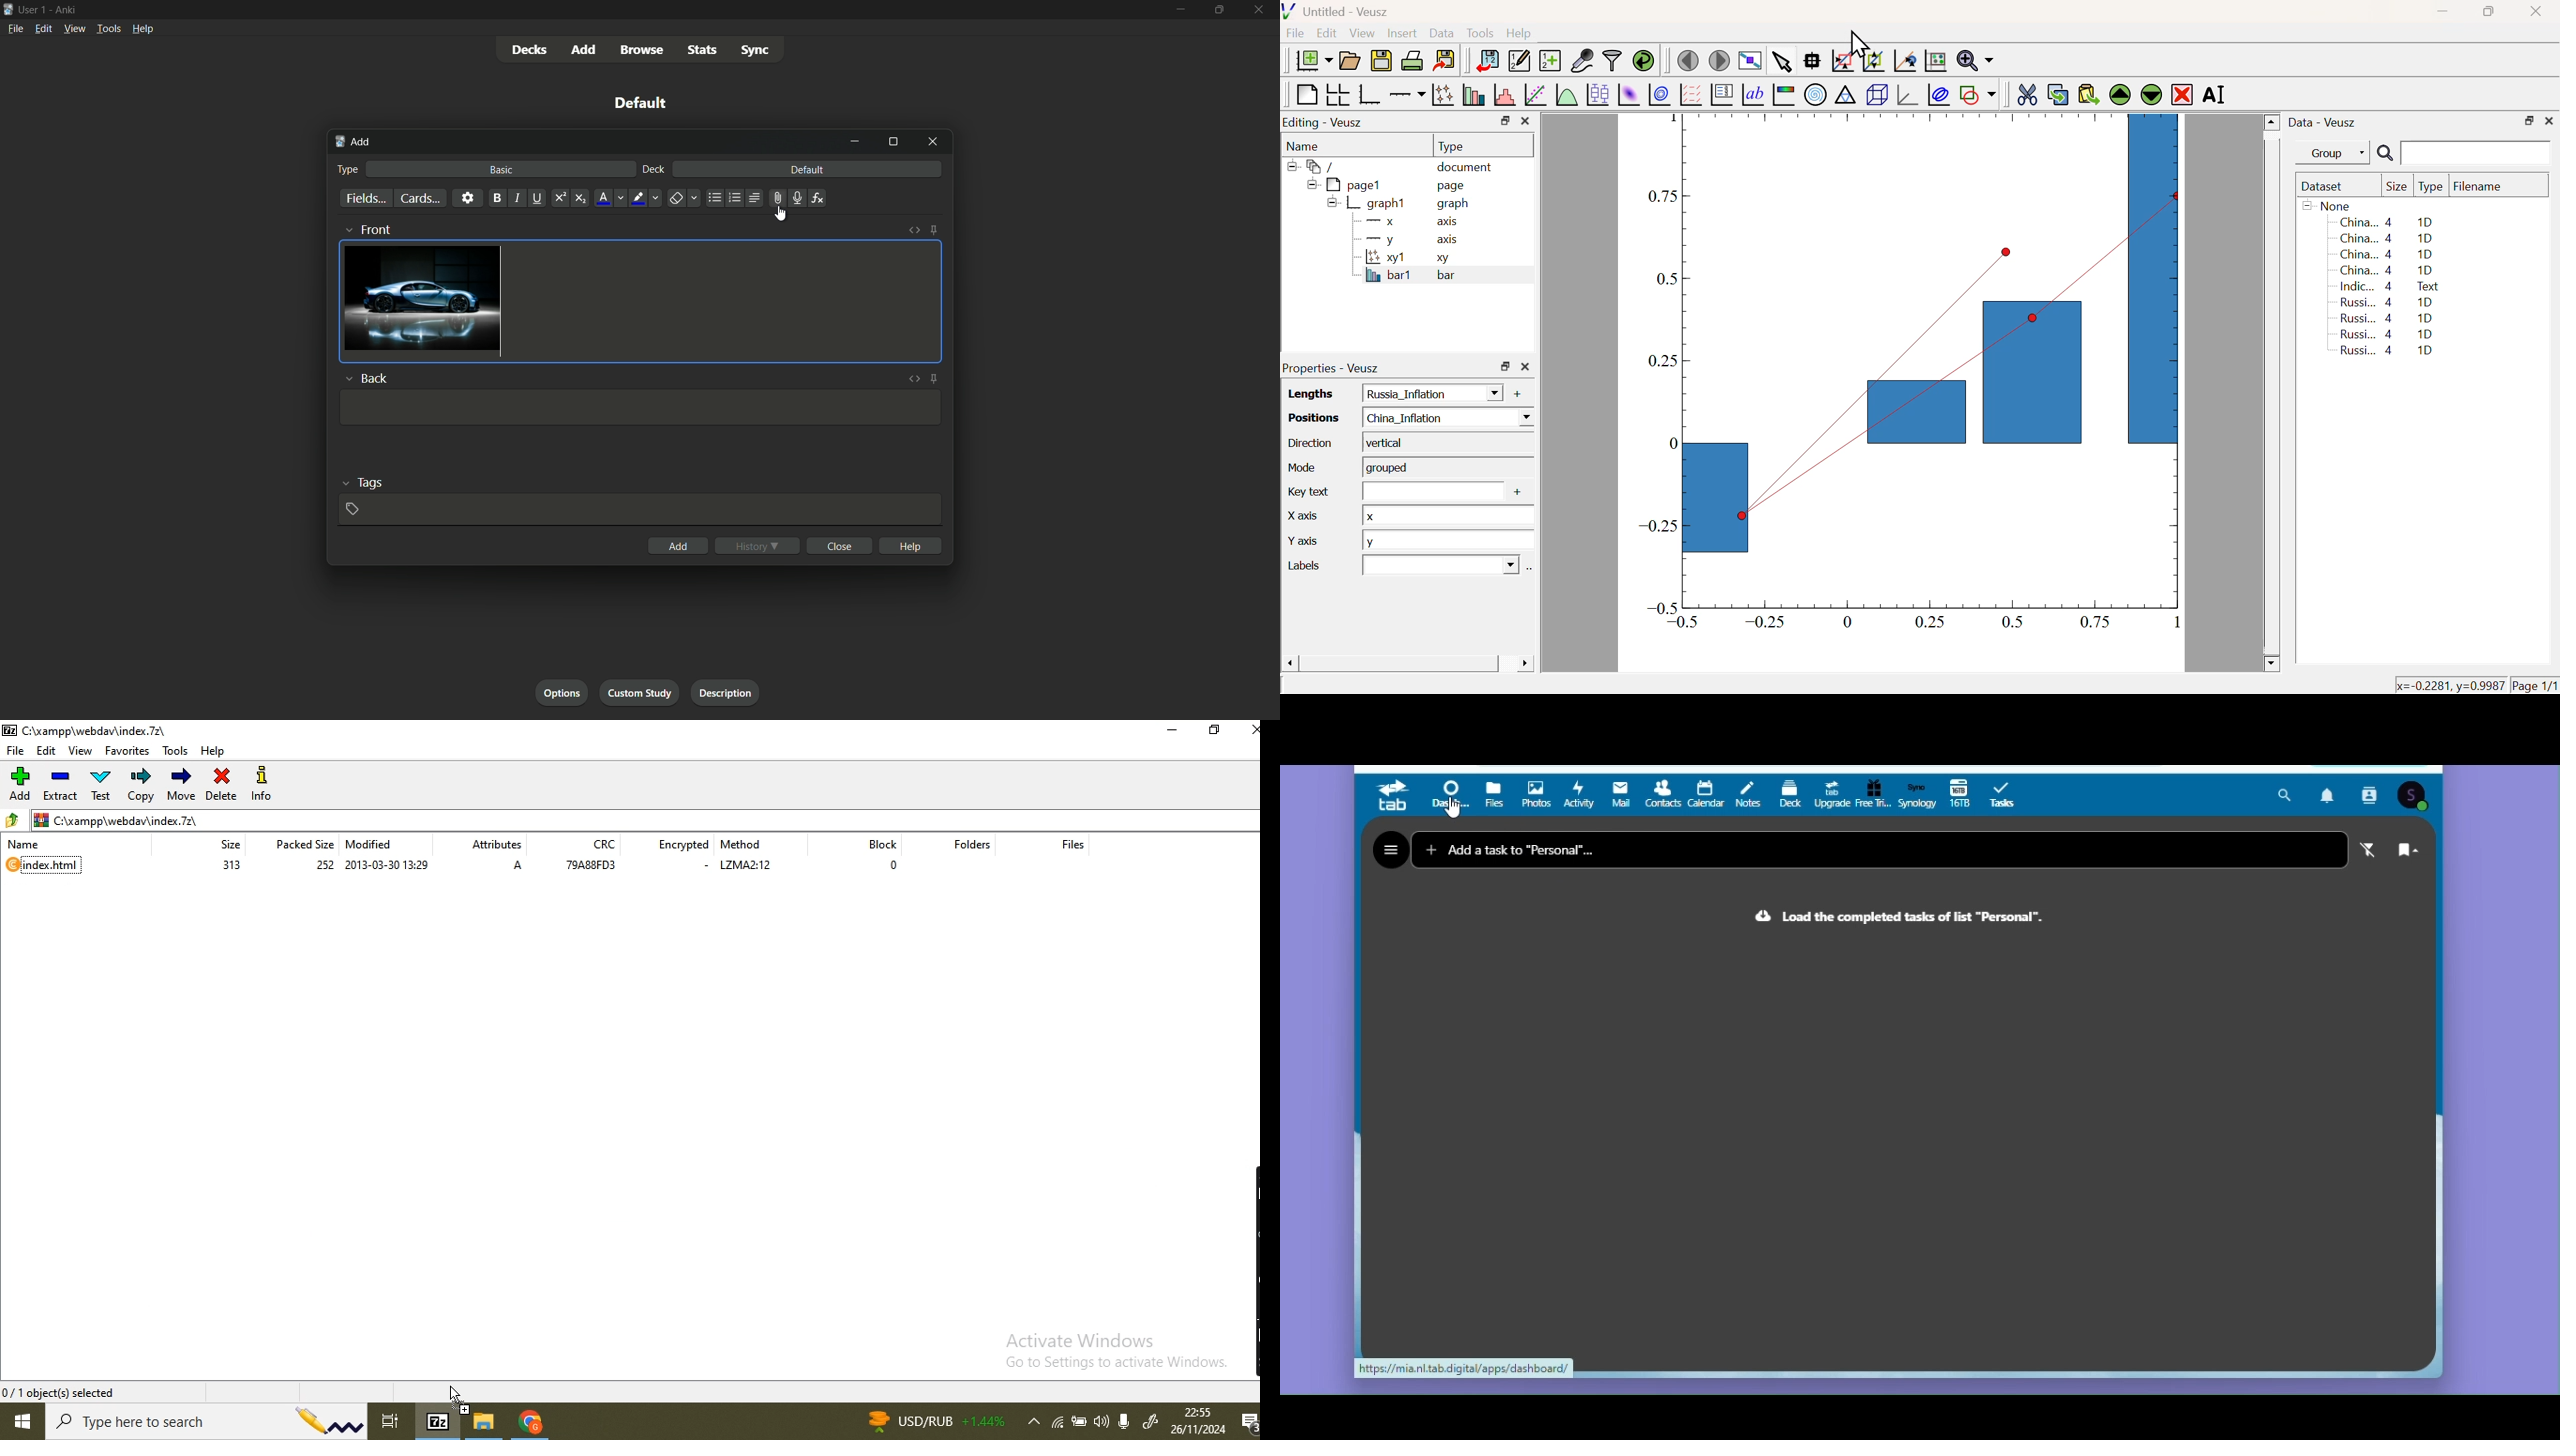  I want to click on user-1, so click(33, 8).